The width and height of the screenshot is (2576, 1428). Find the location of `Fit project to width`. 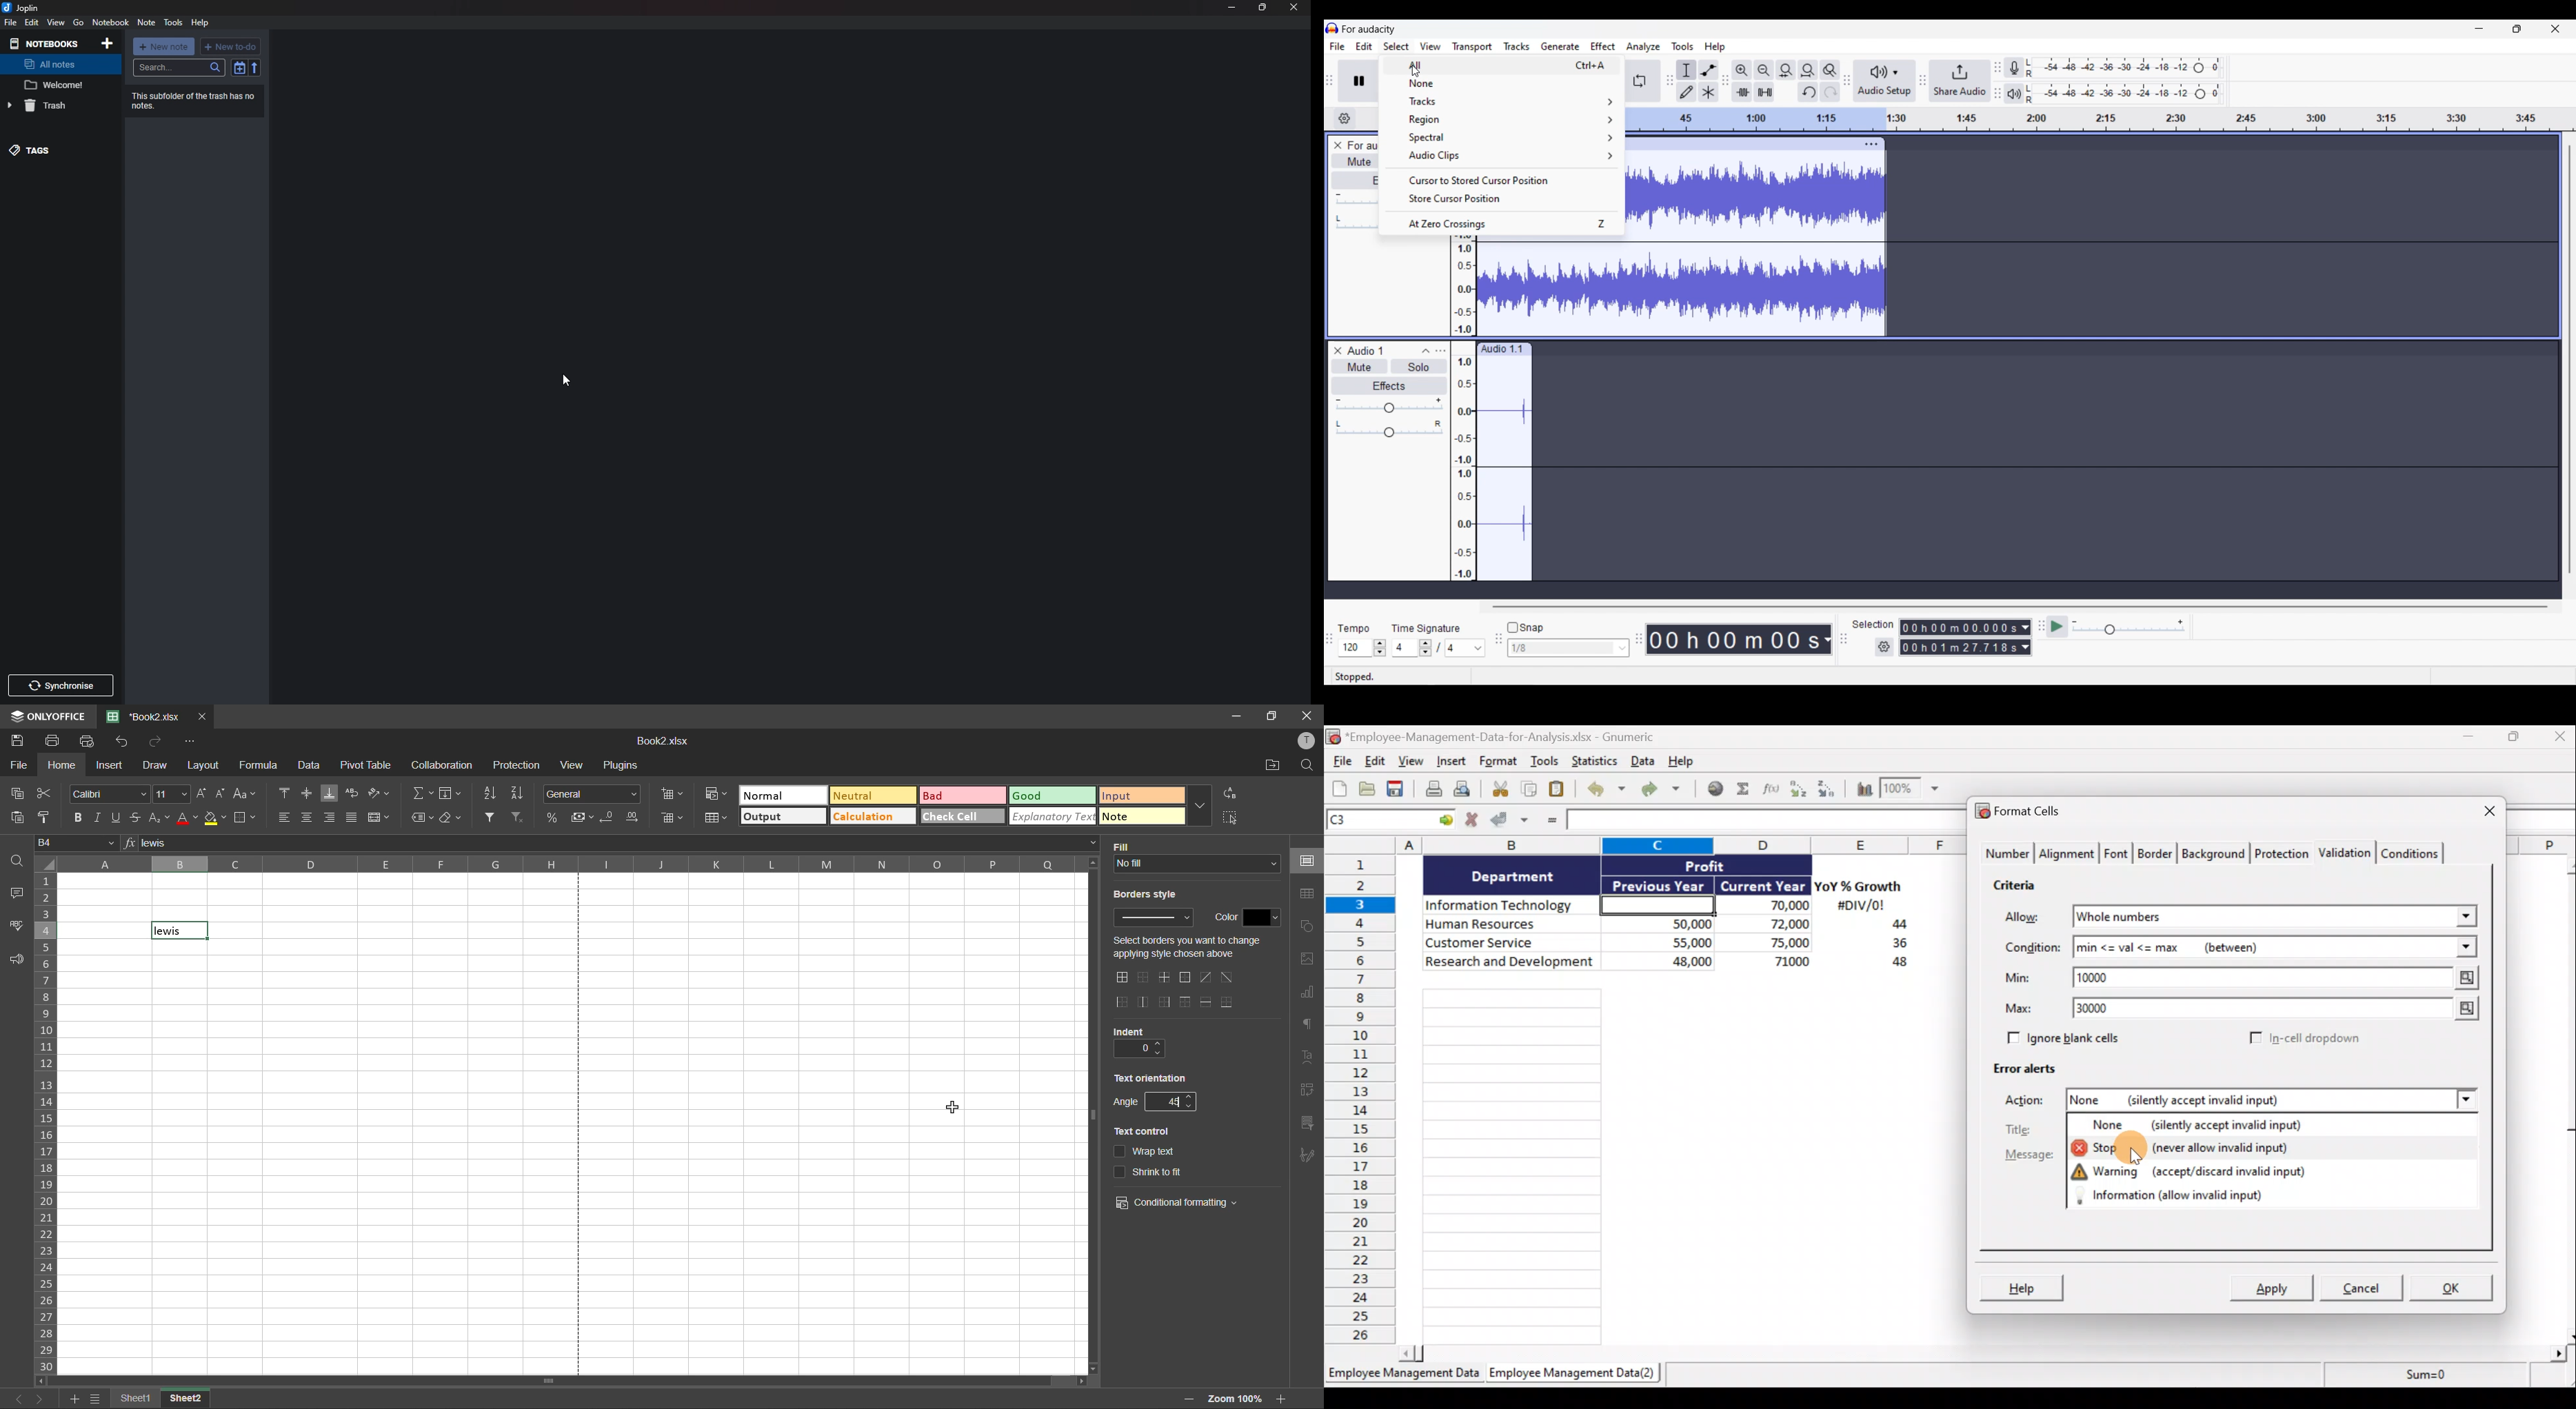

Fit project to width is located at coordinates (1809, 70).